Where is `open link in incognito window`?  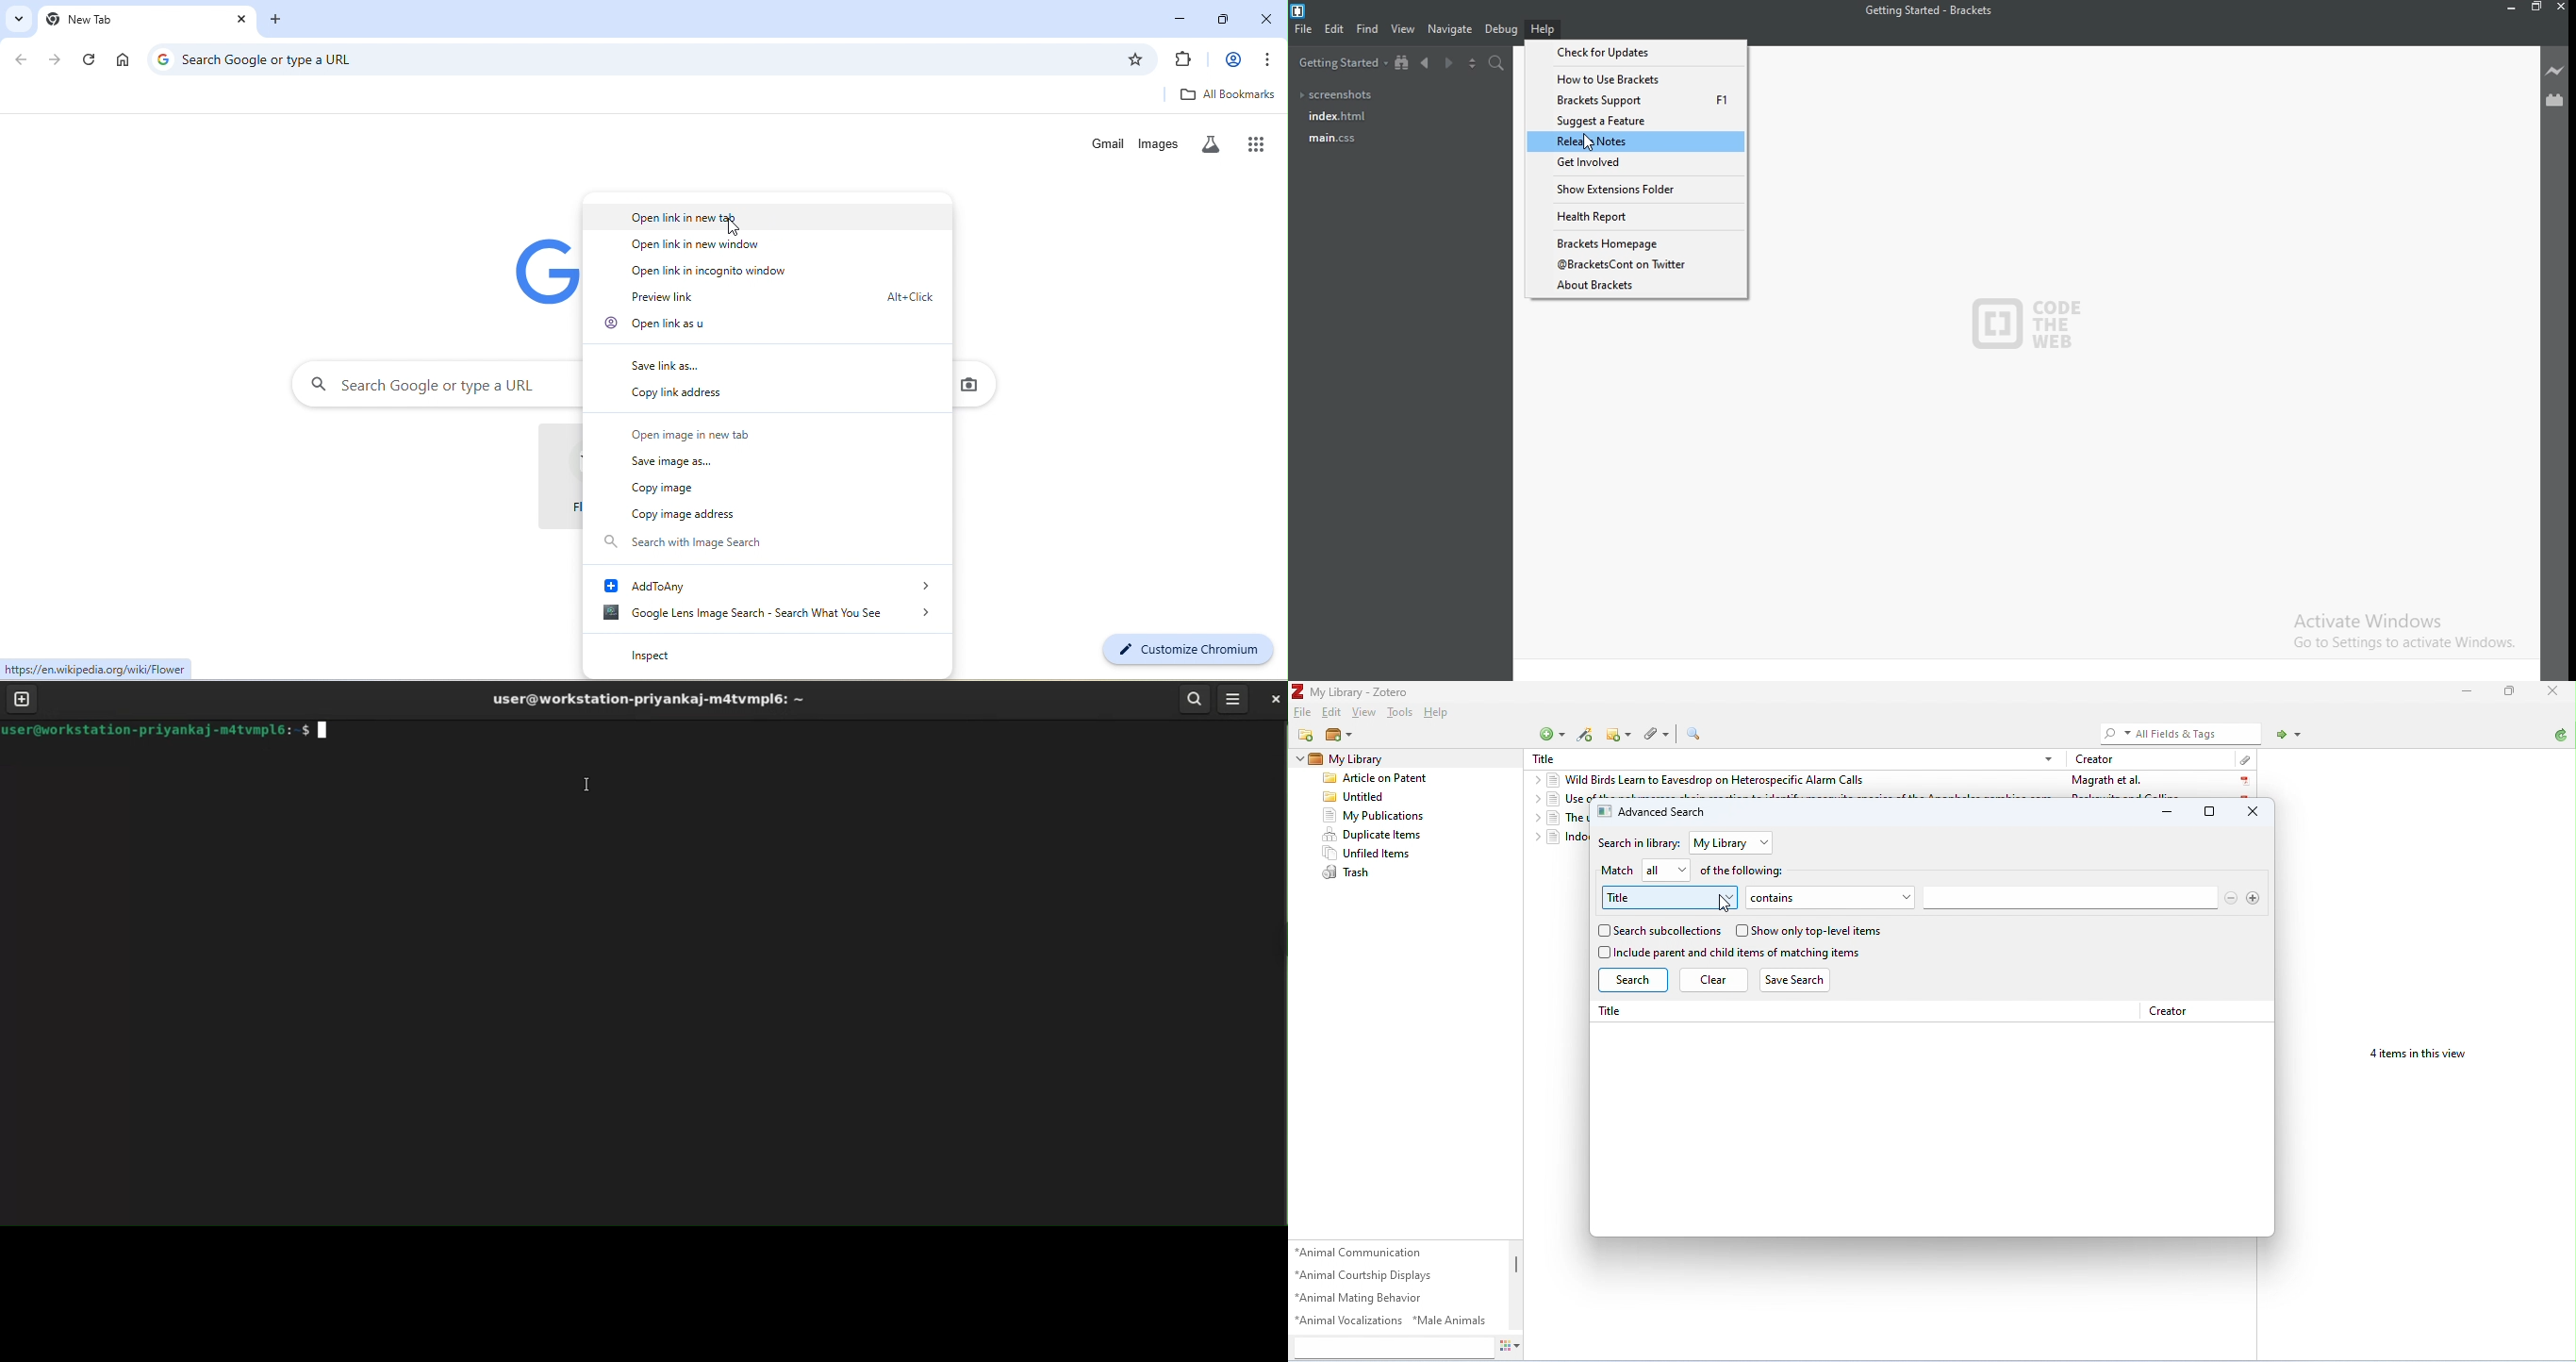 open link in incognito window is located at coordinates (702, 271).